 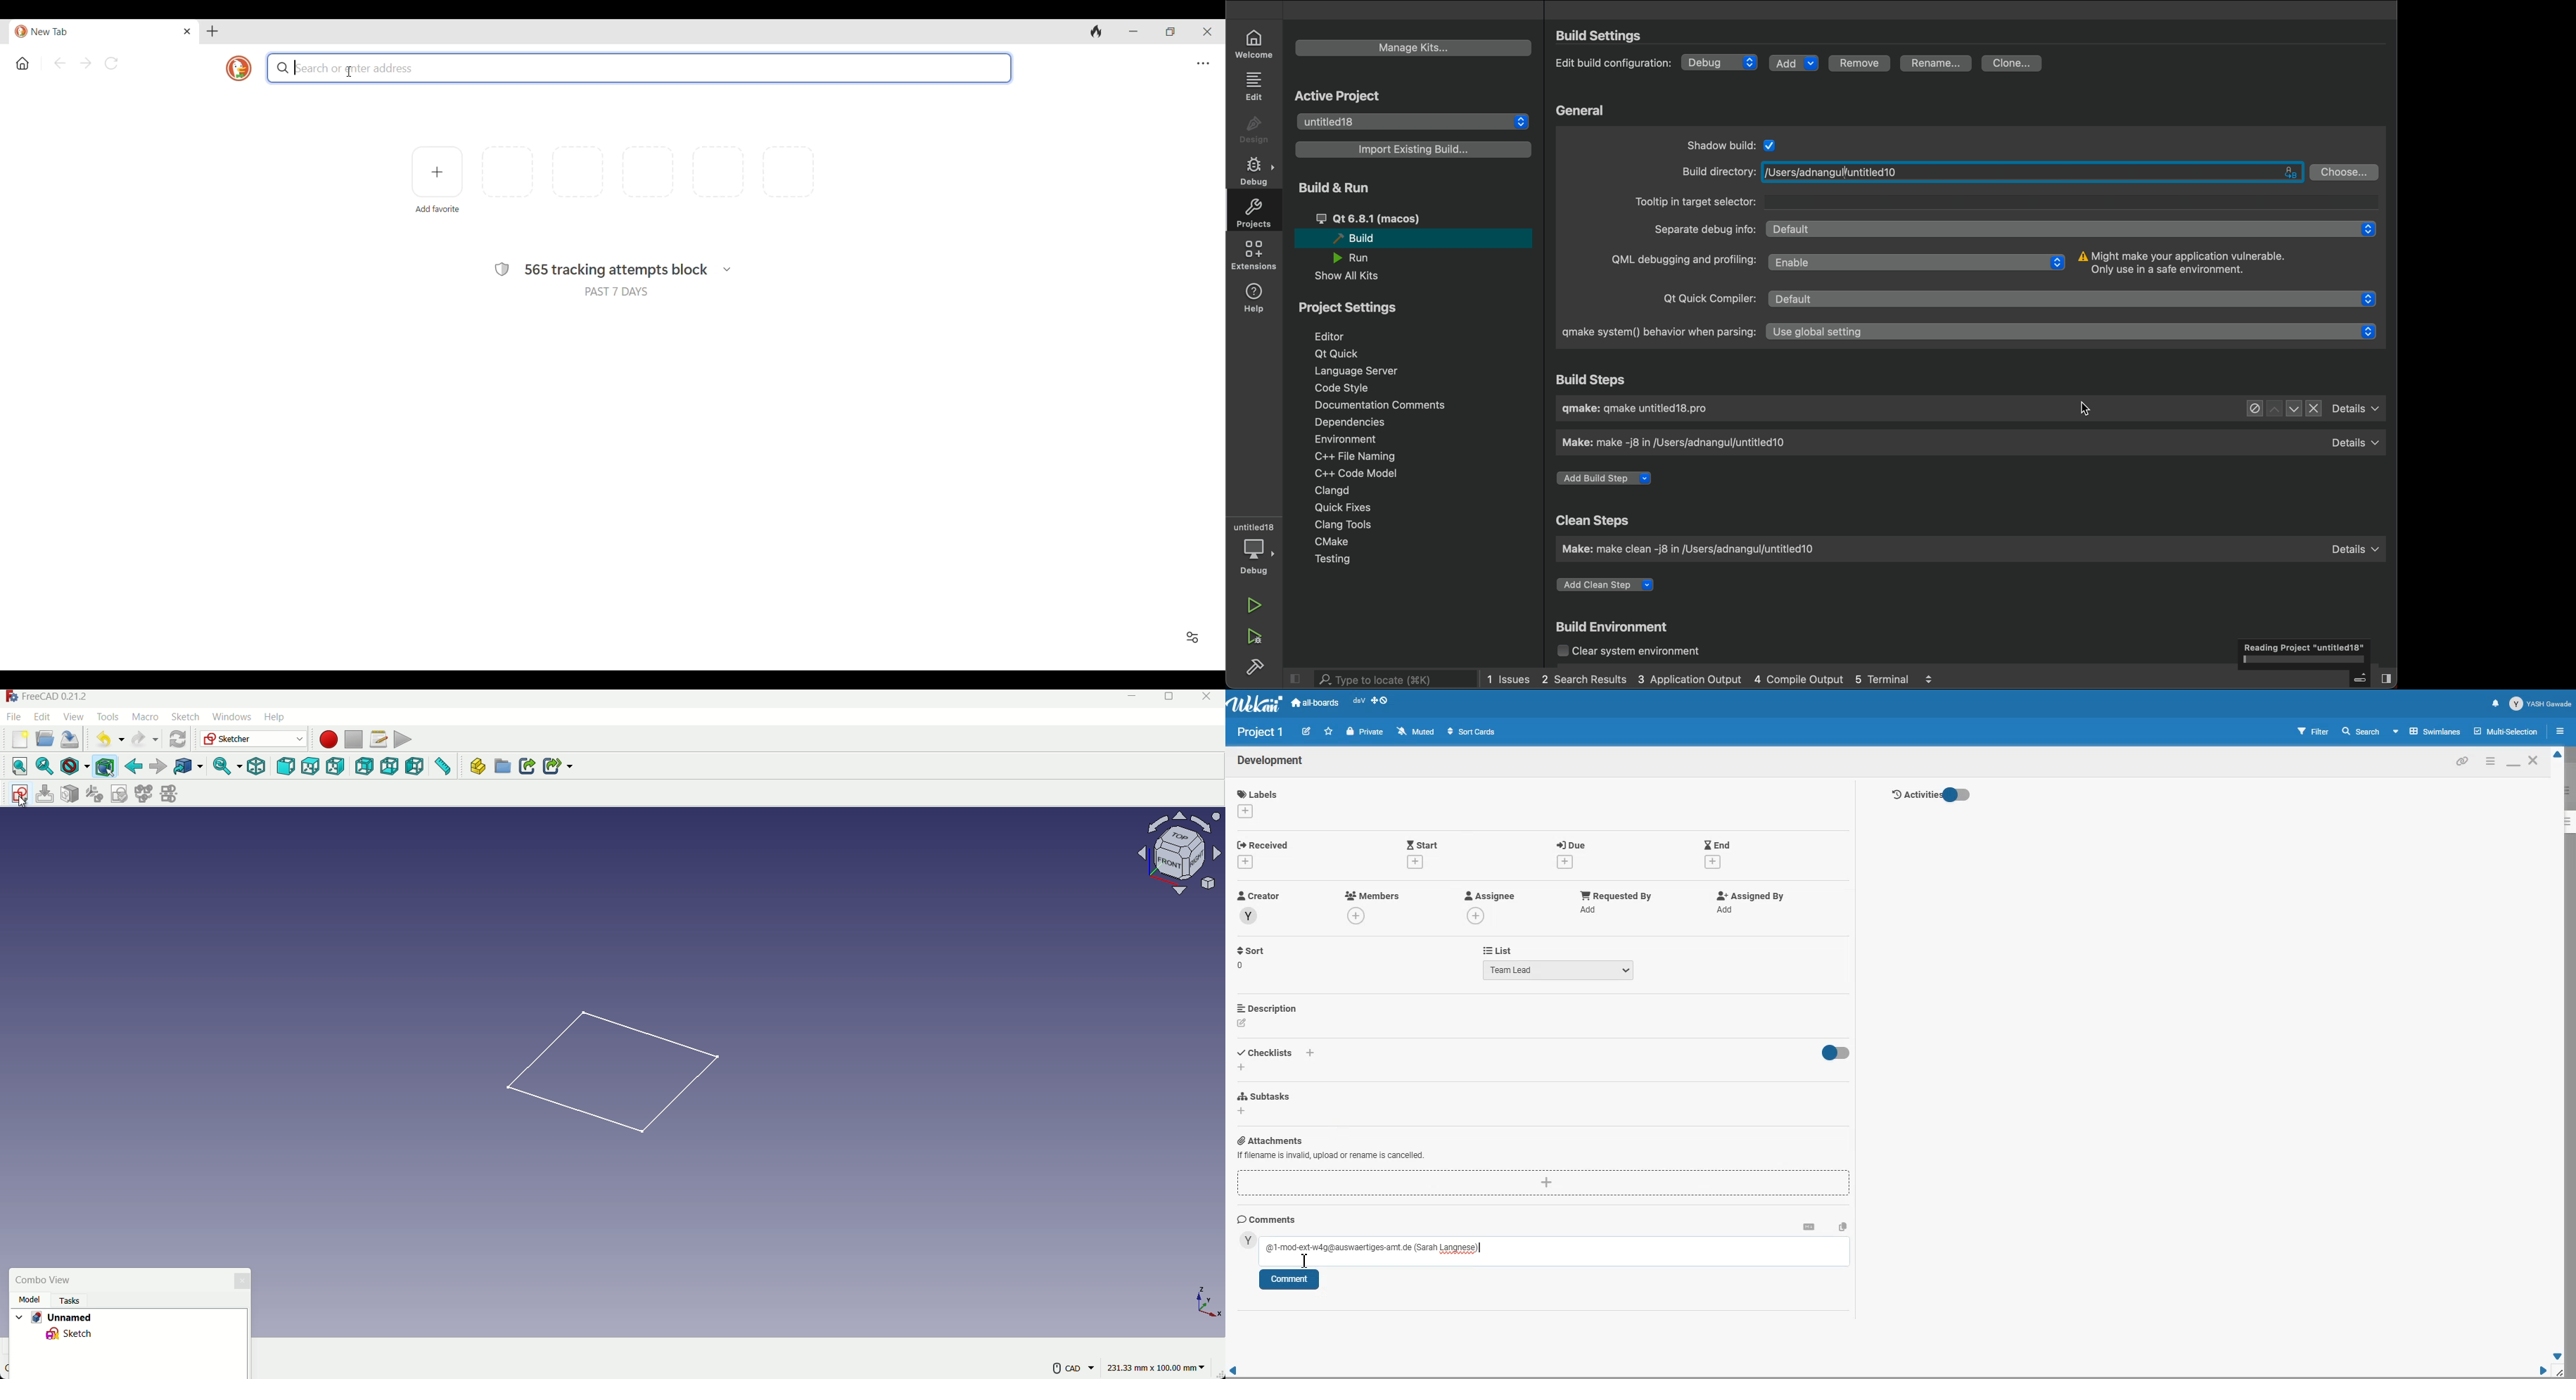 I want to click on Muted, so click(x=1417, y=731).